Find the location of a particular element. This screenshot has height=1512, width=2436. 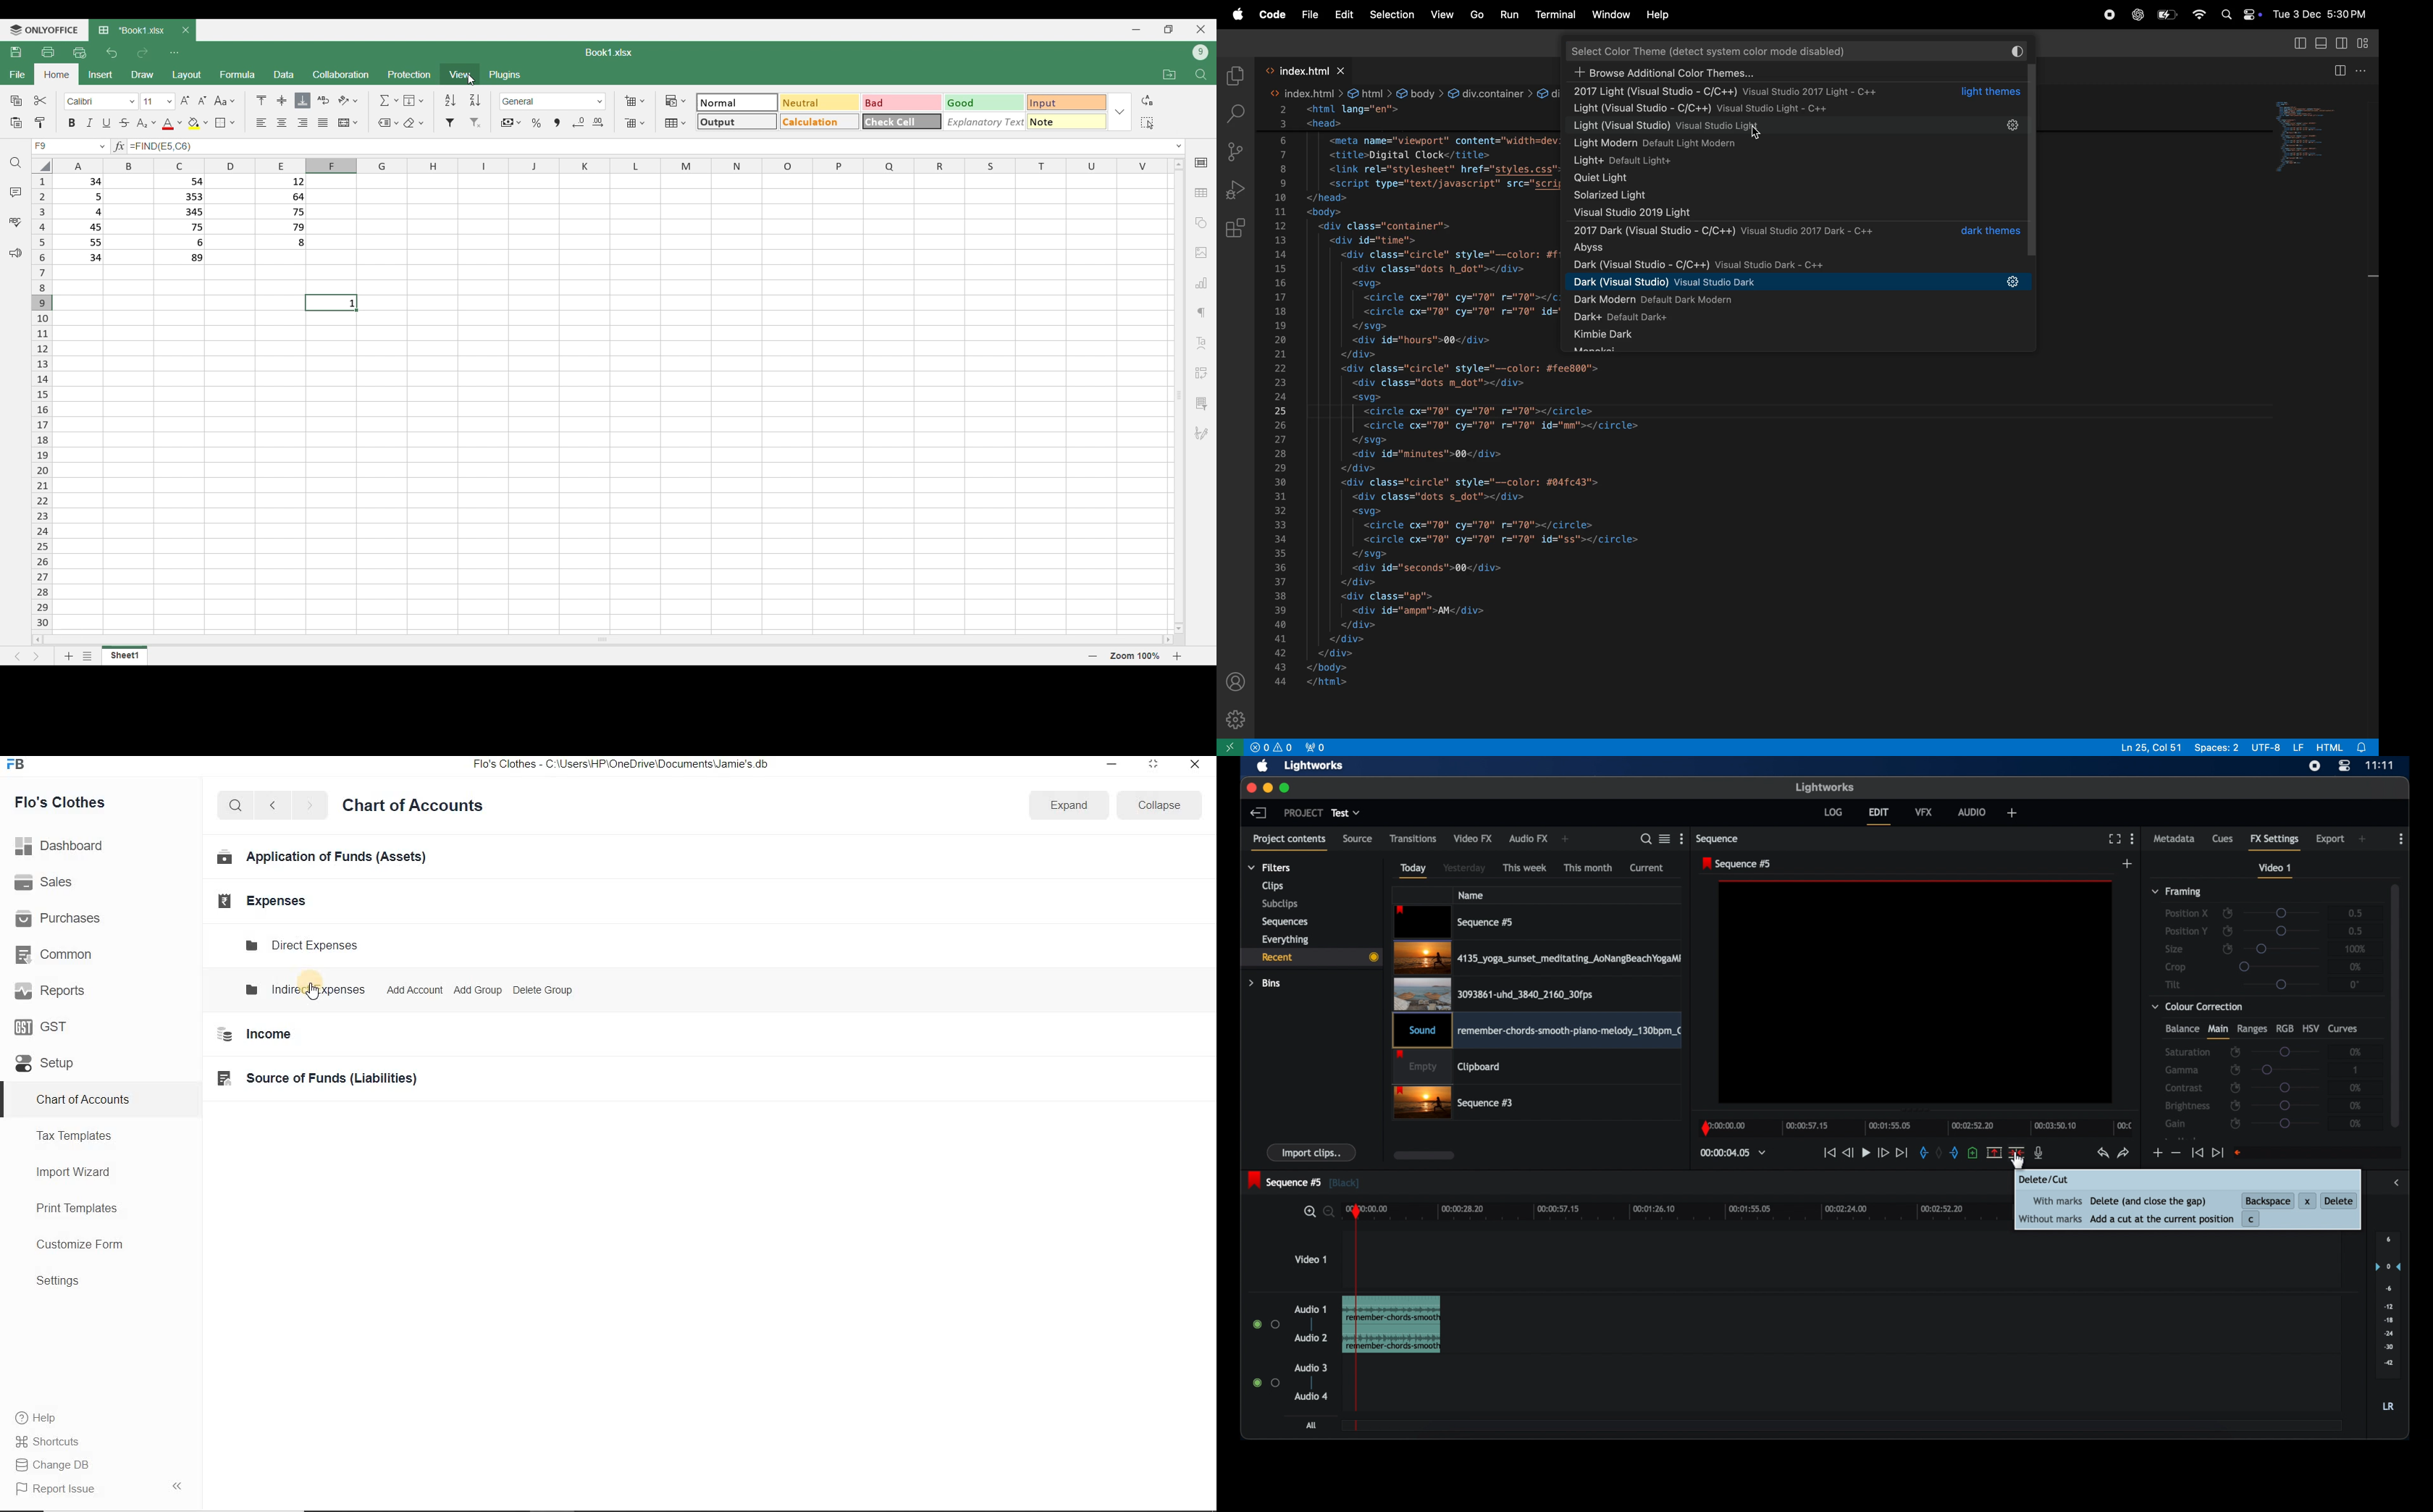

jump to start is located at coordinates (2197, 1153).